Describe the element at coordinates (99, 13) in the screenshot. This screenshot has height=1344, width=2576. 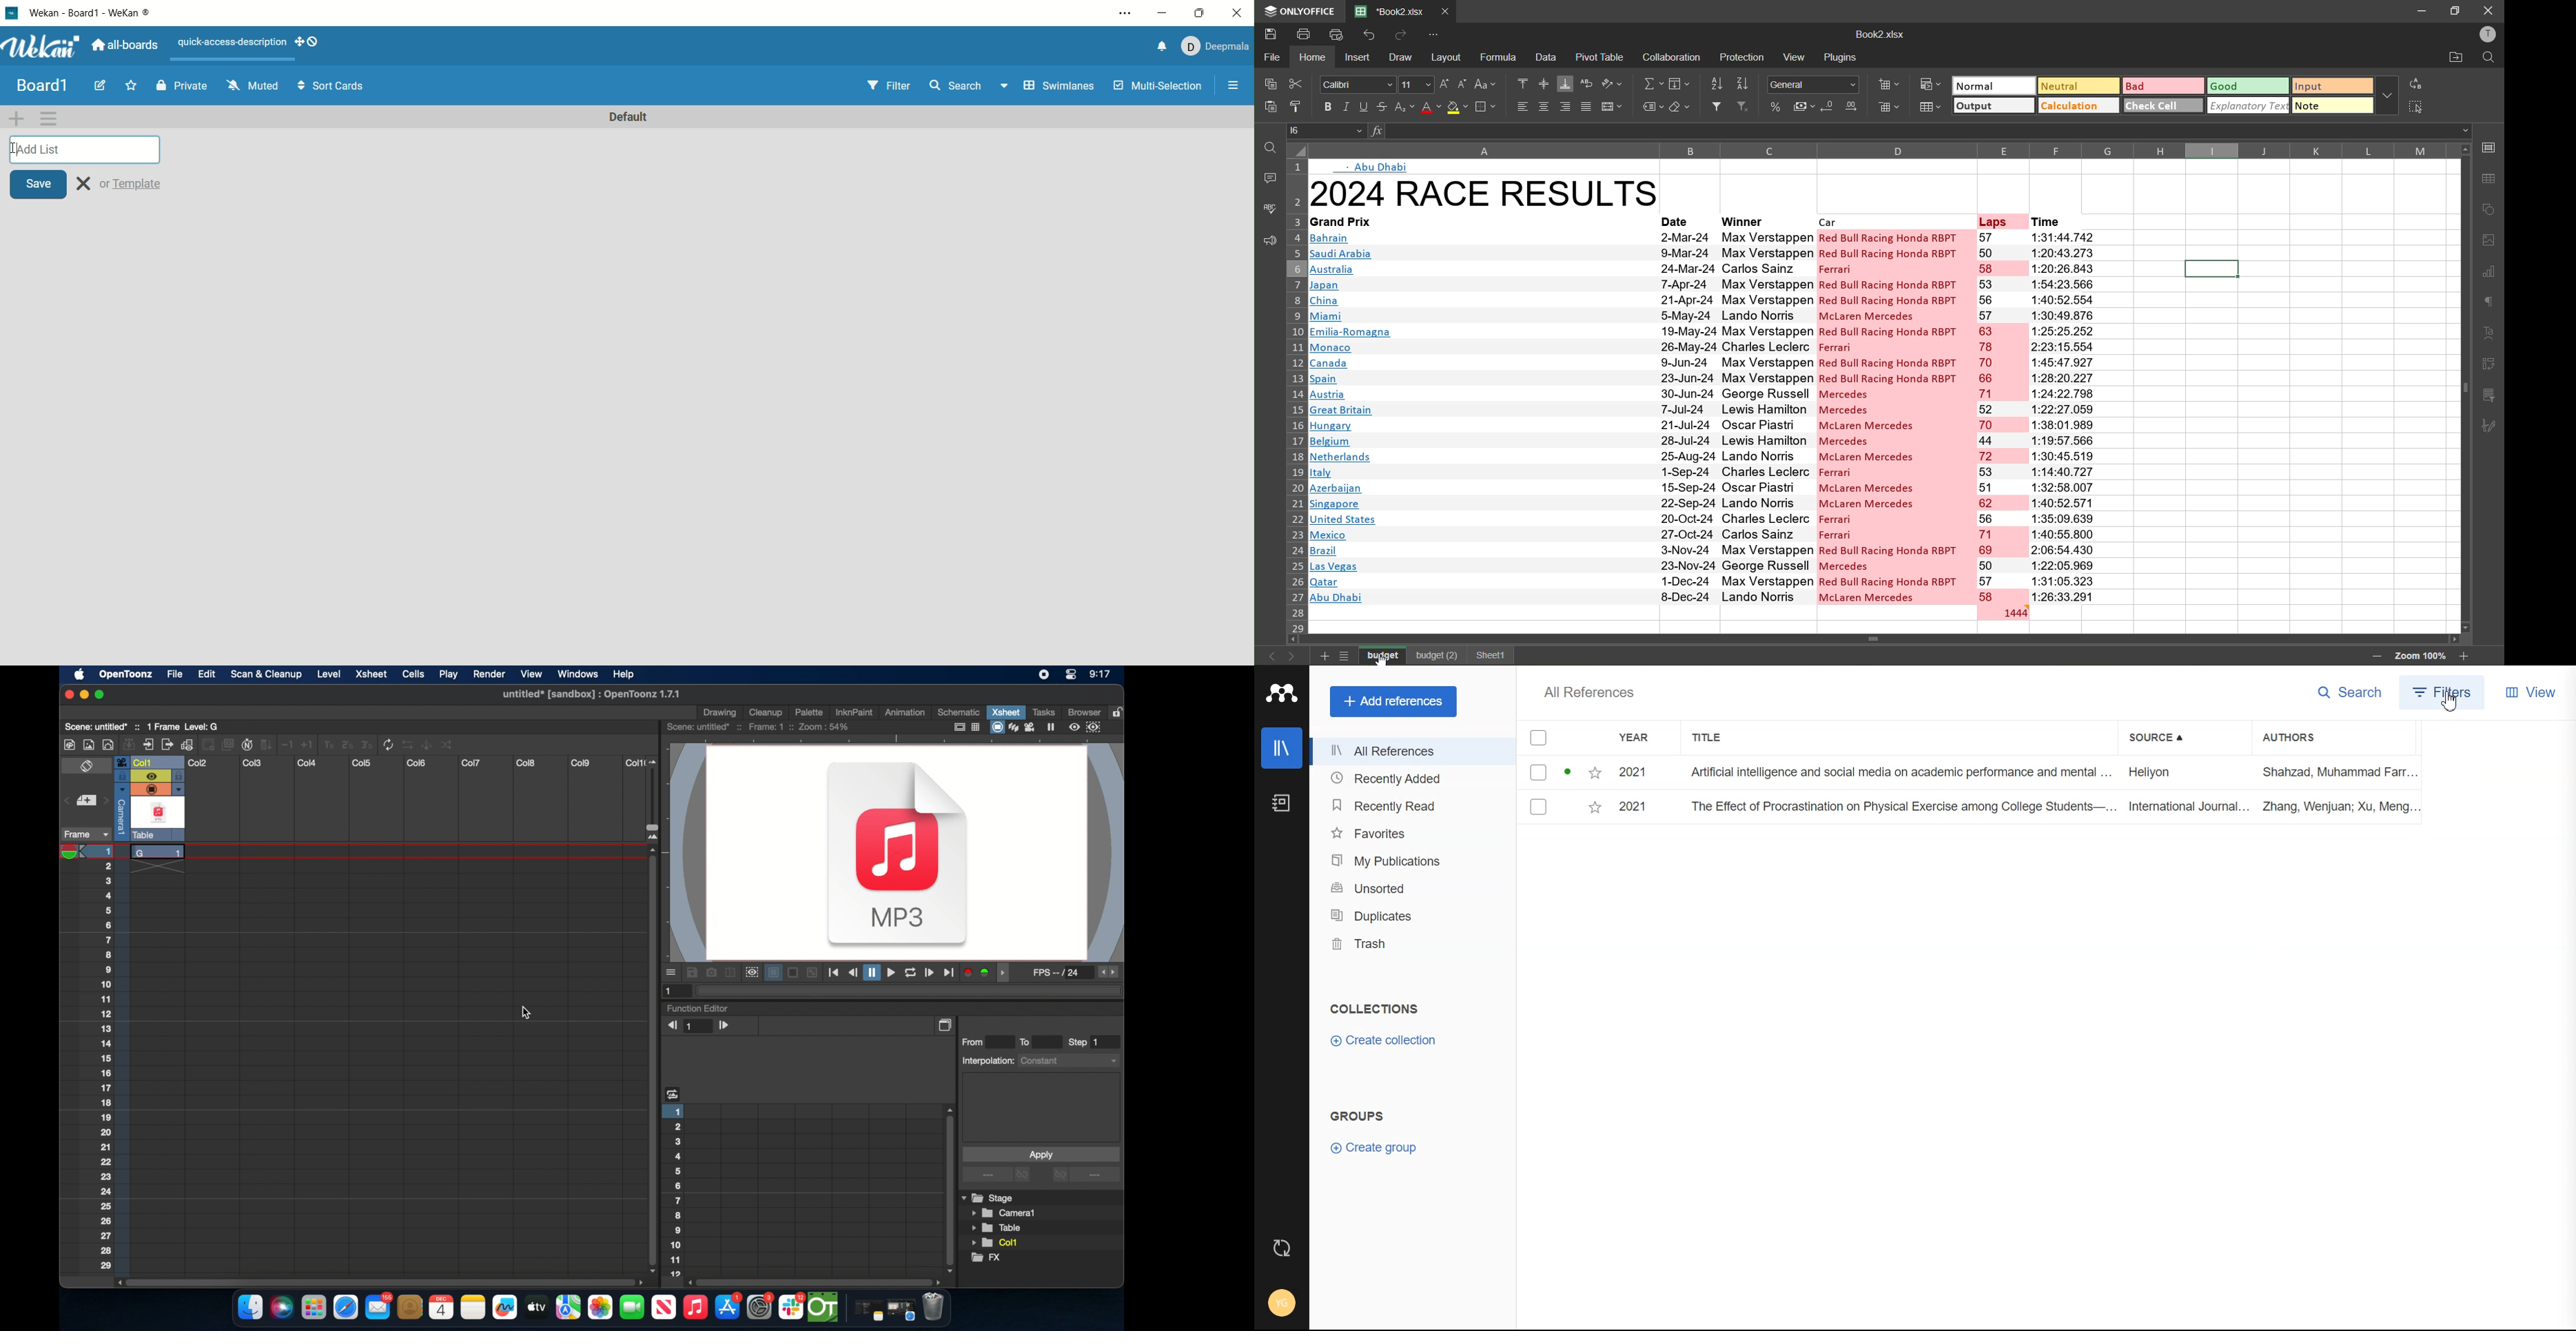
I see `wekan-wekan` at that location.